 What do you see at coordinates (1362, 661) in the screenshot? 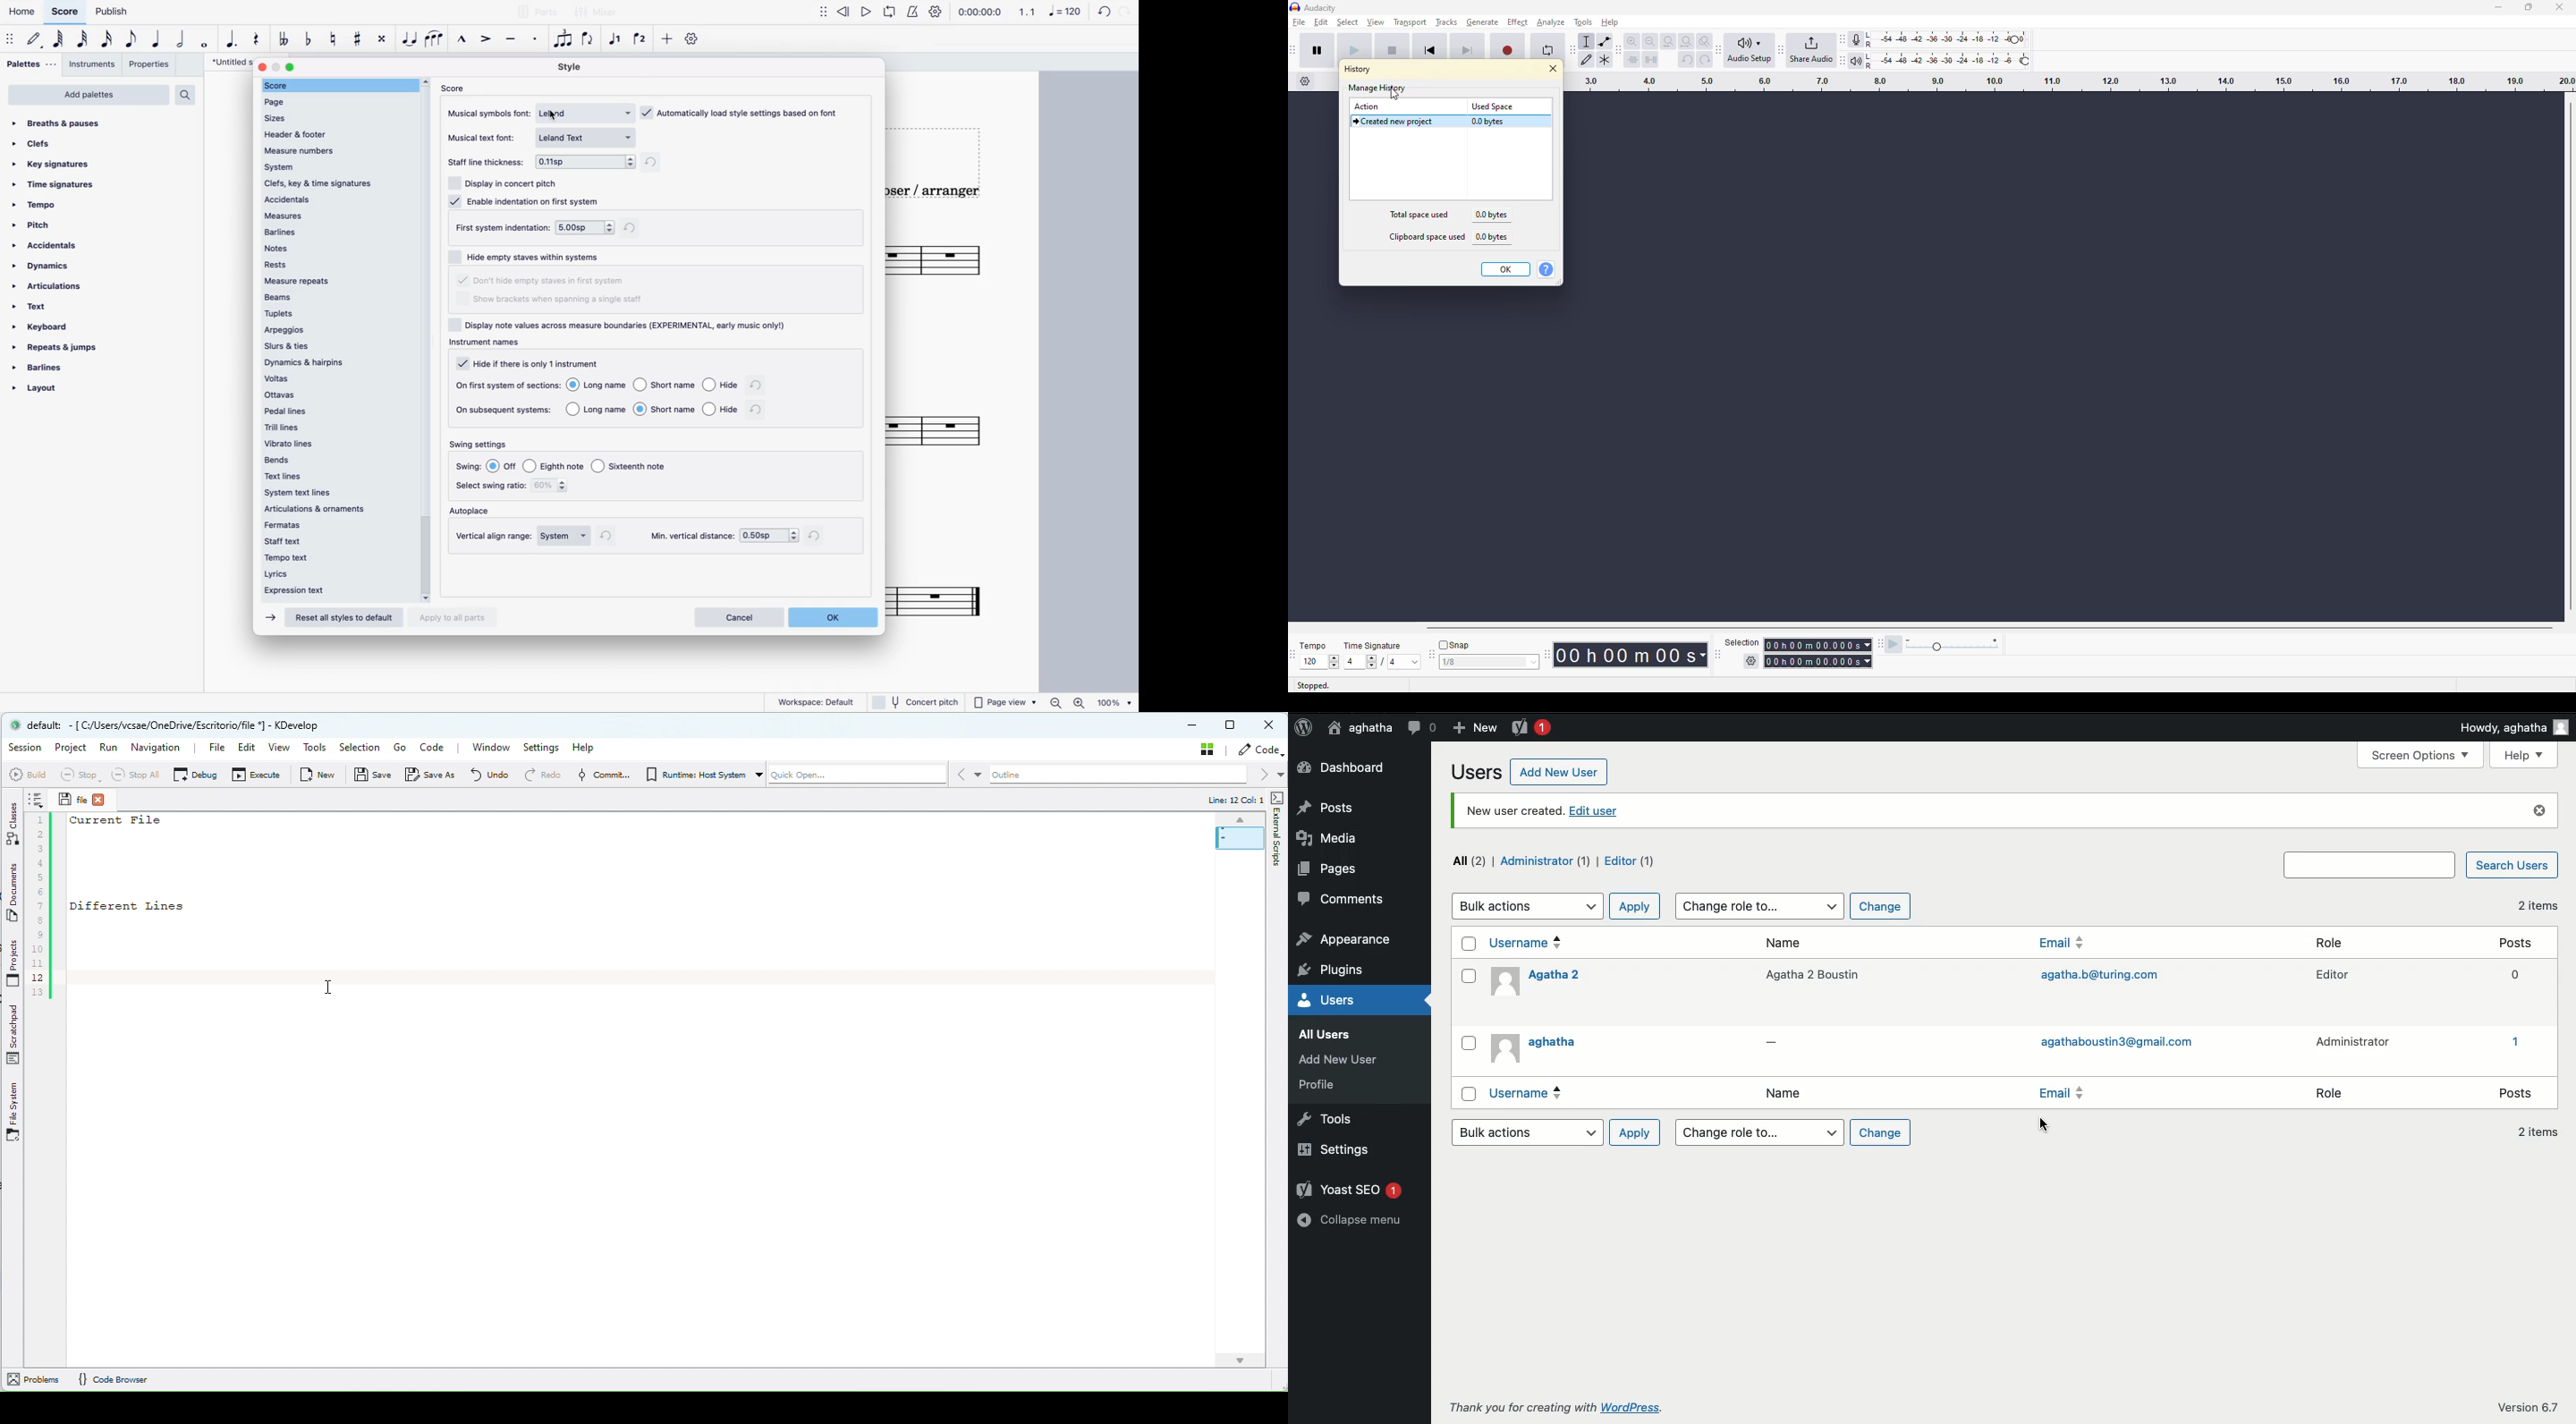
I see `value` at bounding box center [1362, 661].